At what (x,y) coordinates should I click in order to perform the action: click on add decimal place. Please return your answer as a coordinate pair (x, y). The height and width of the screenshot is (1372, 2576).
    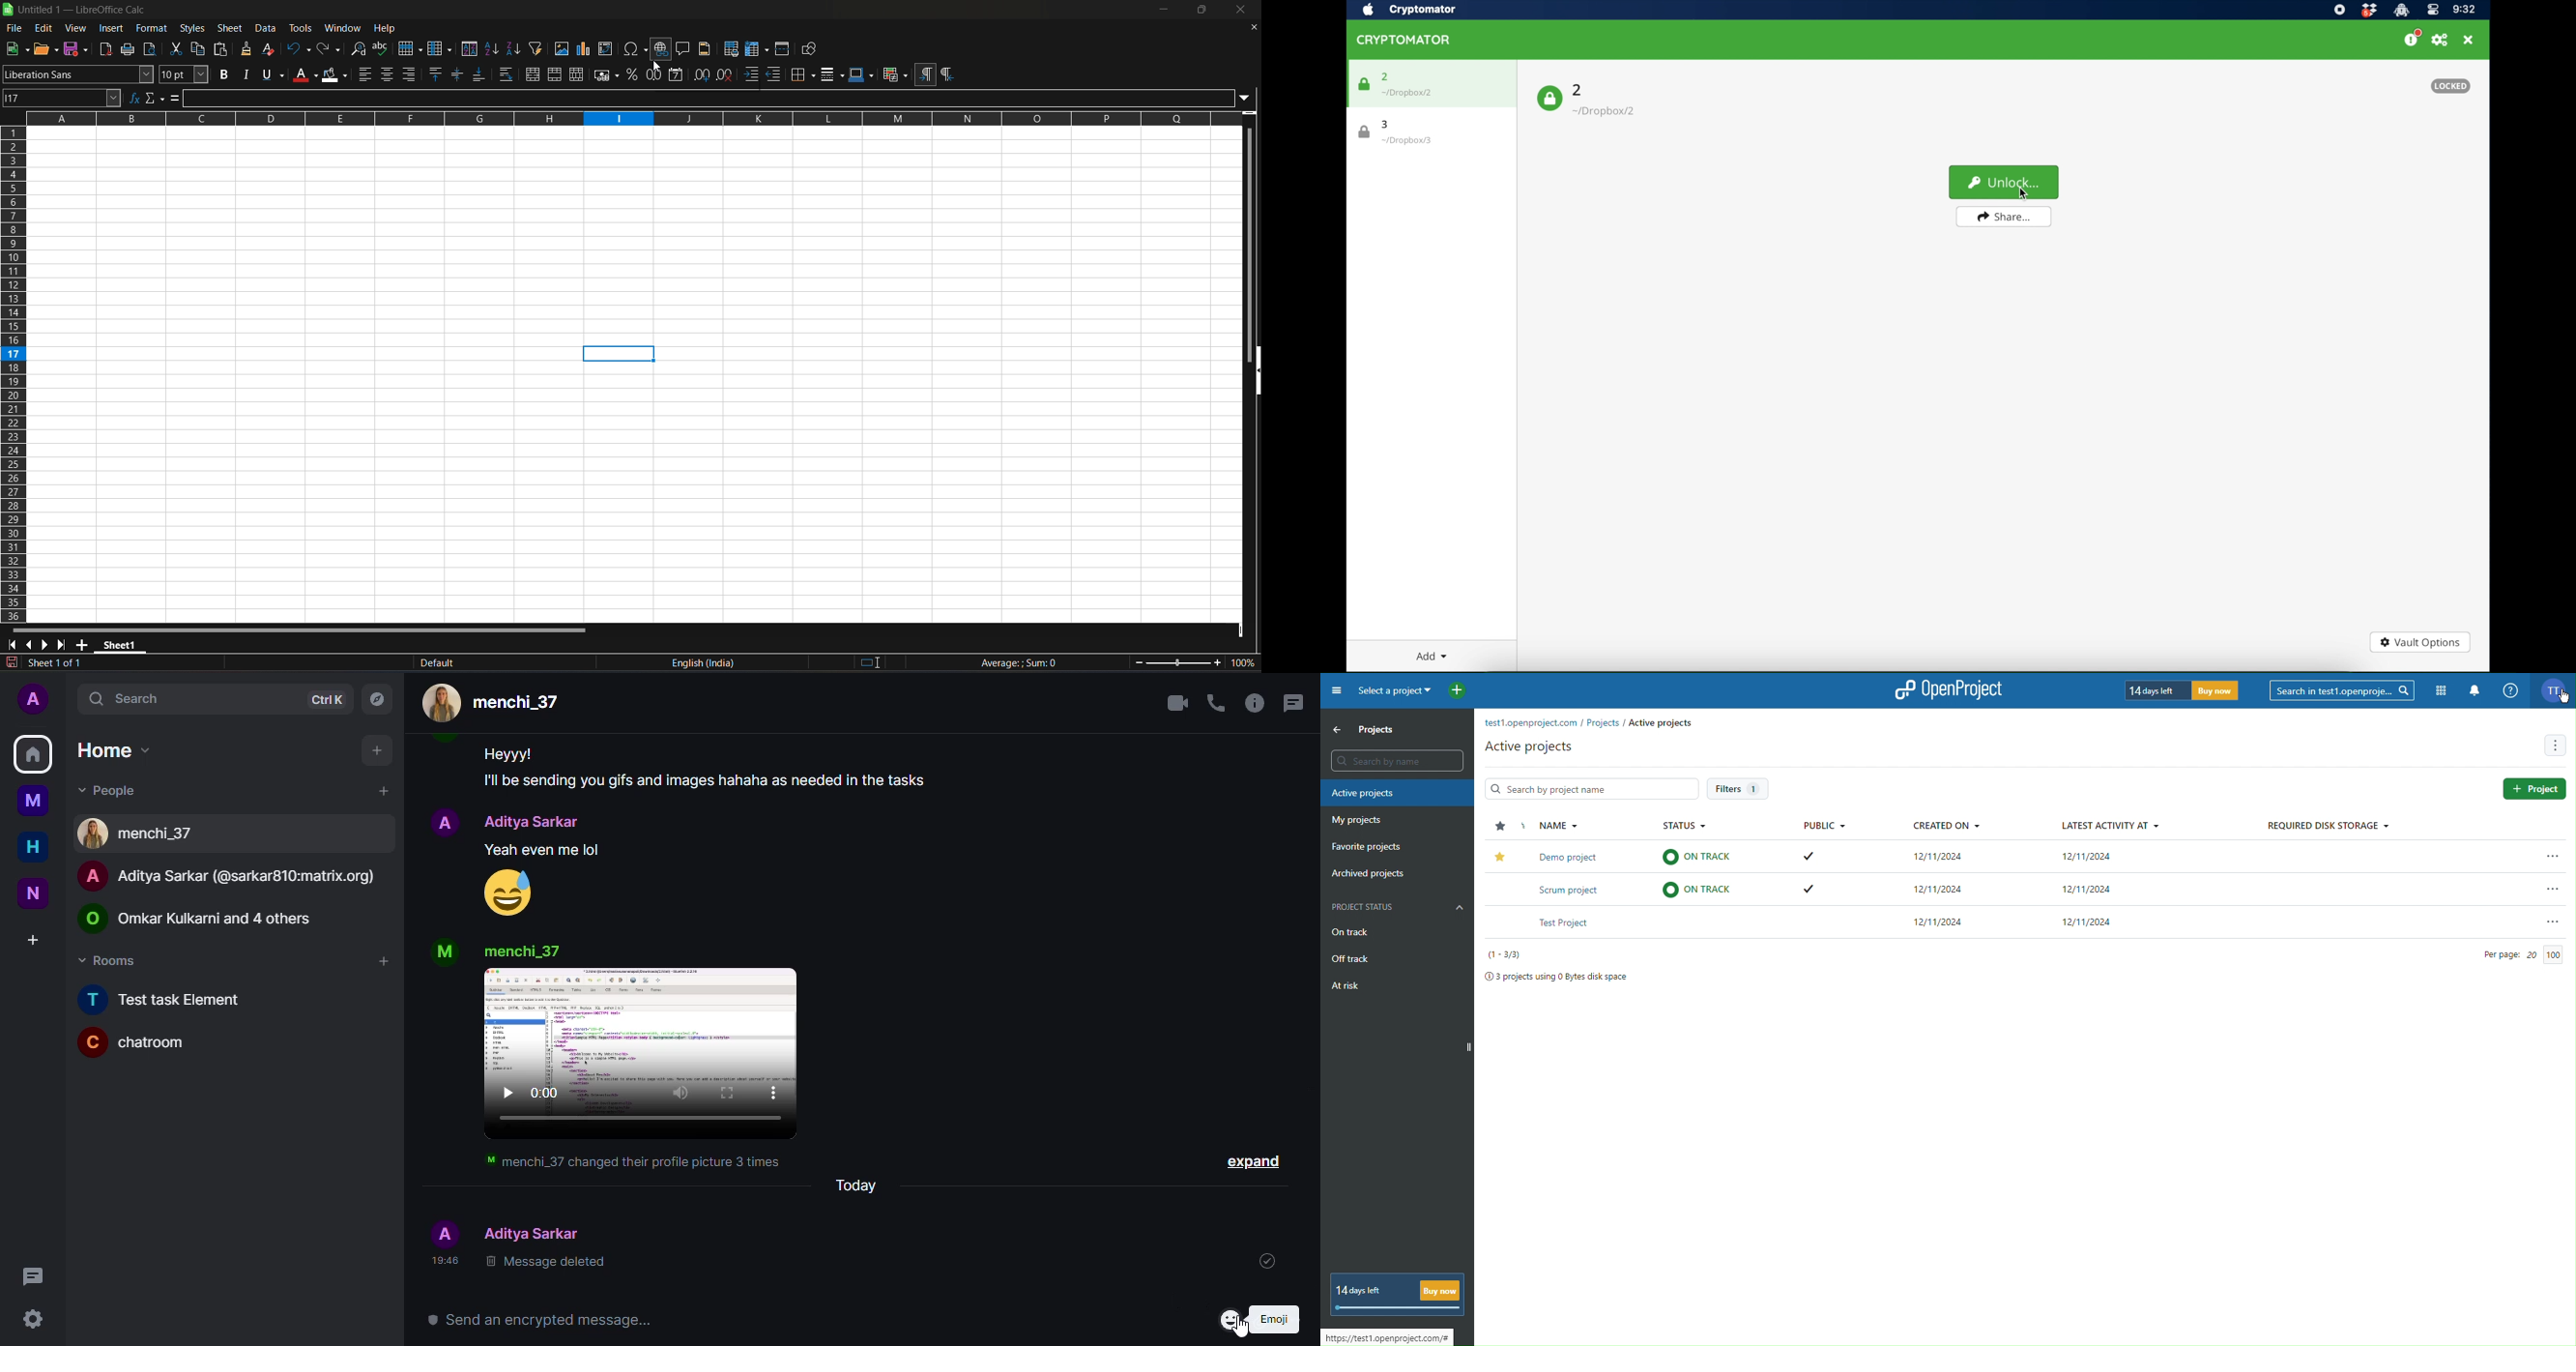
    Looking at the image, I should click on (700, 74).